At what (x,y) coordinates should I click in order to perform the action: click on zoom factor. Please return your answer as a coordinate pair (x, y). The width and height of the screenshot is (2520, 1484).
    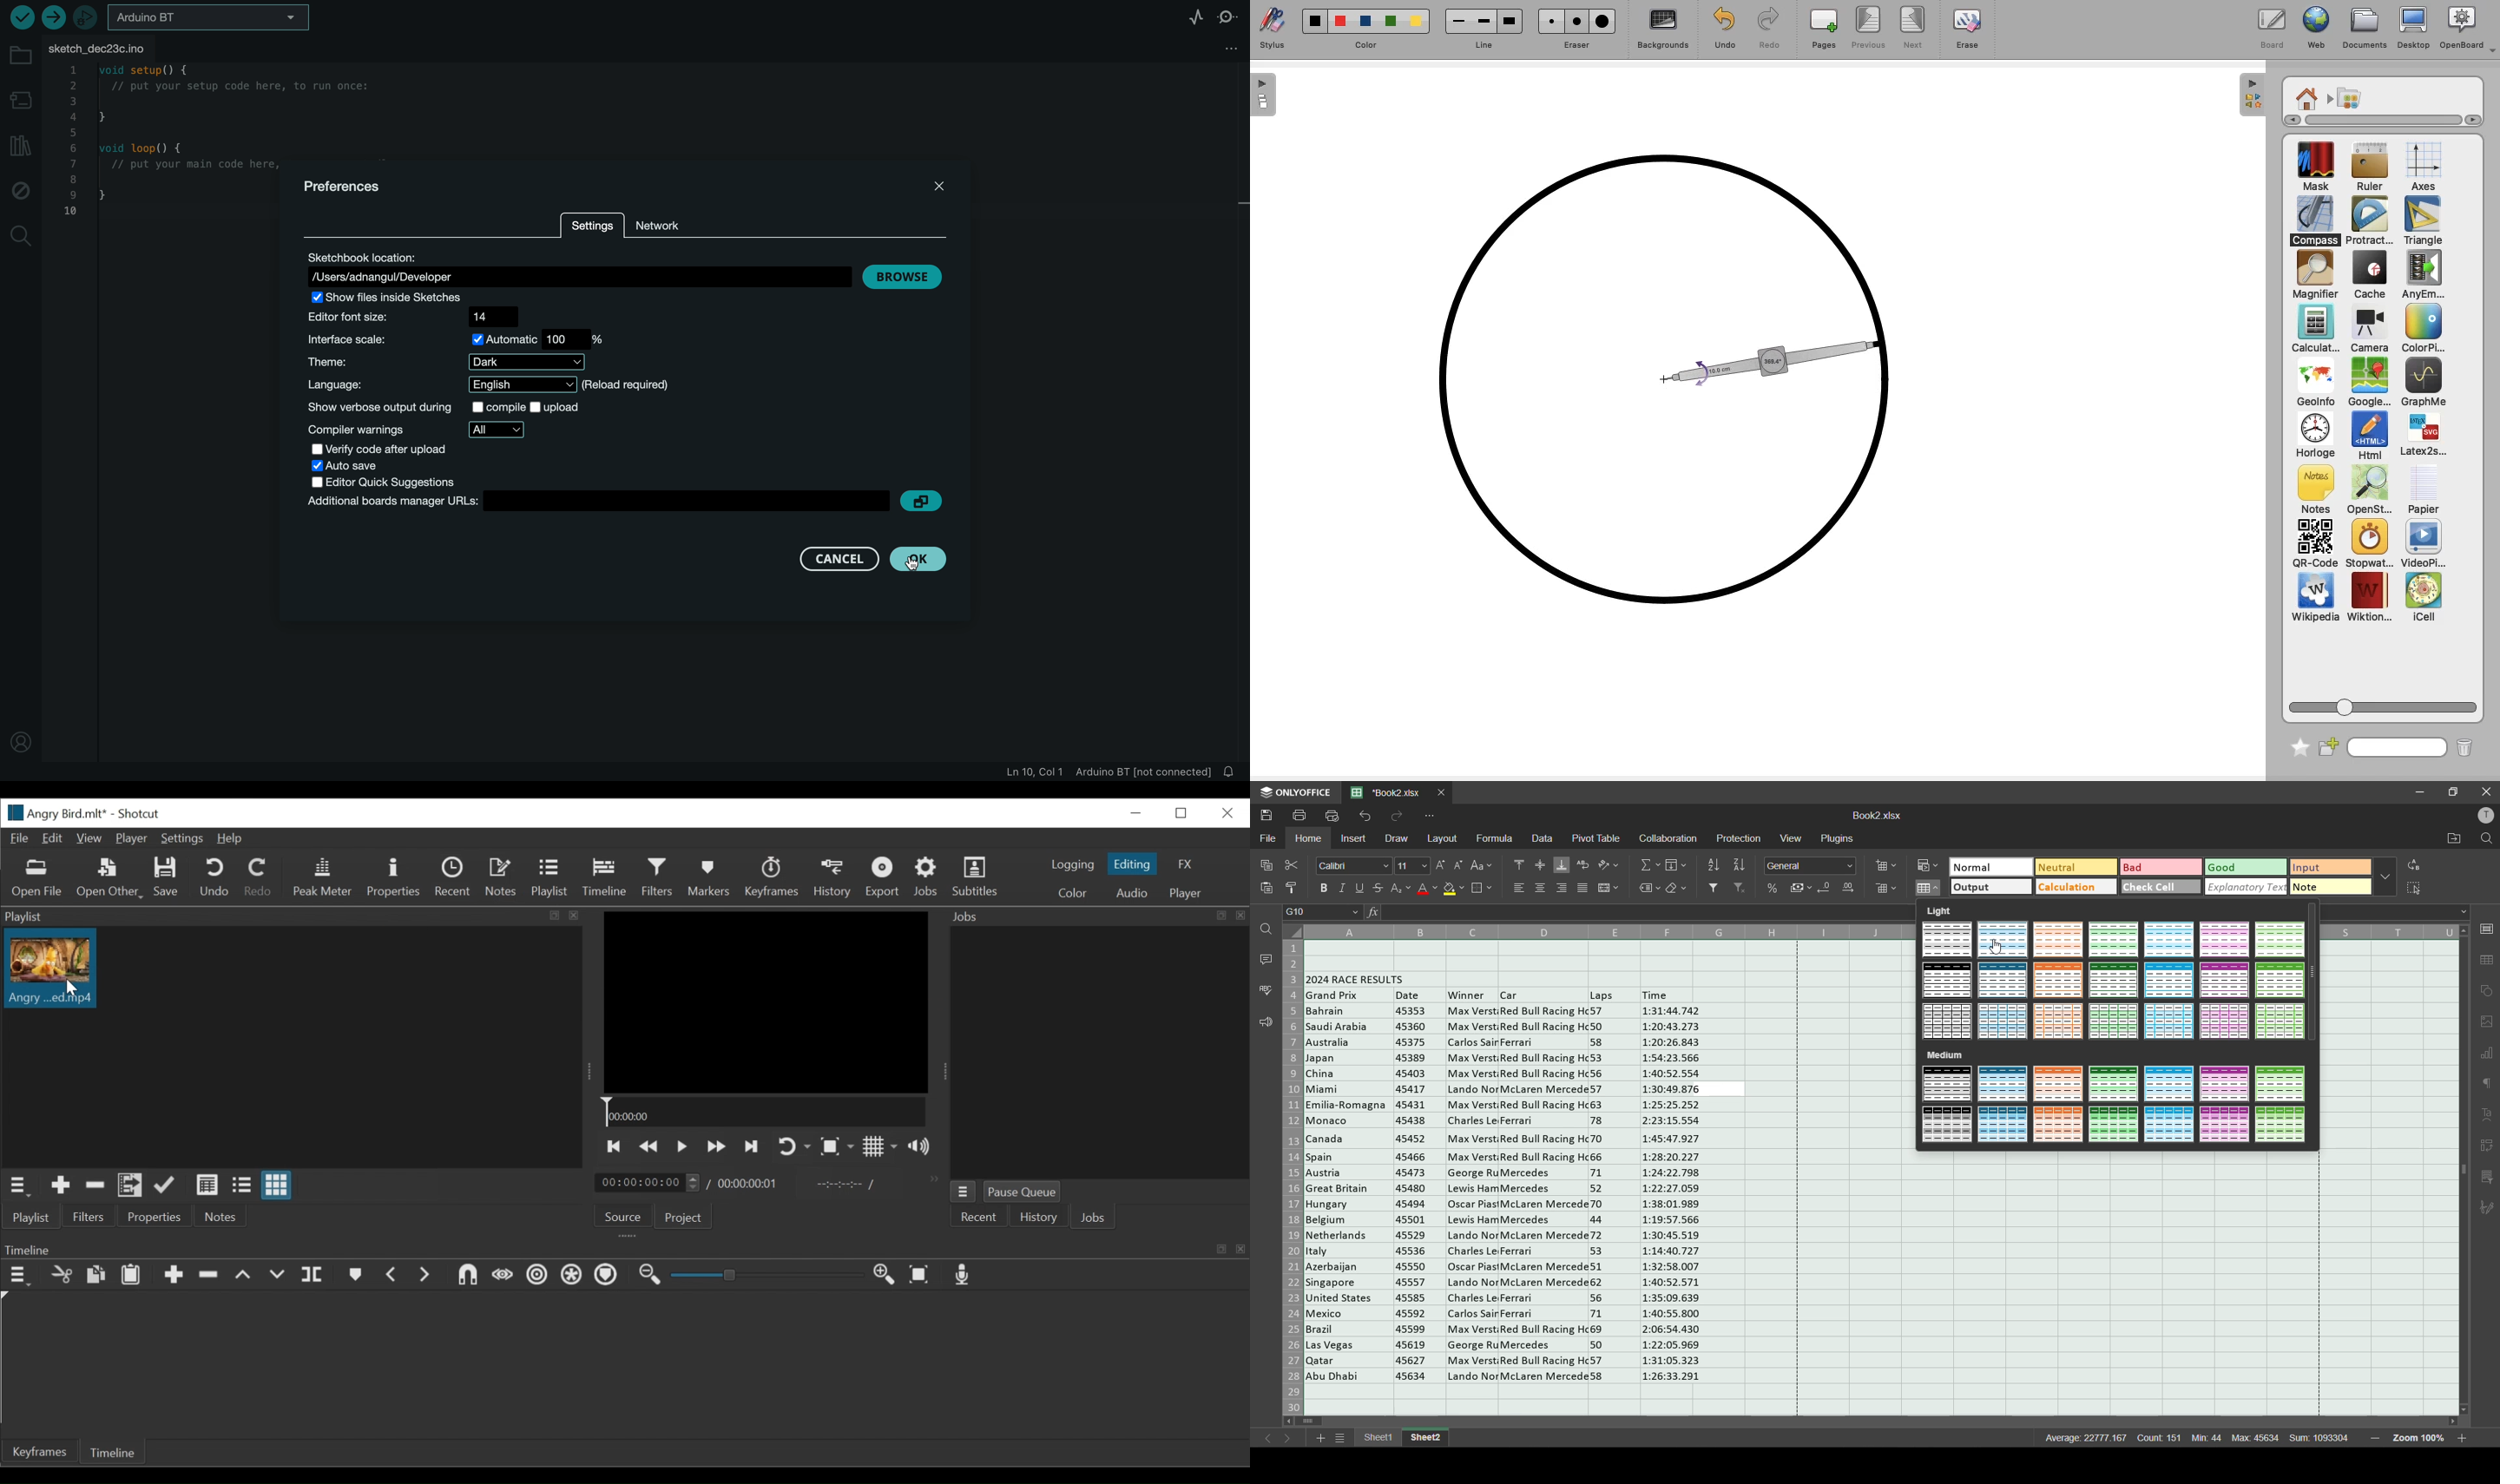
    Looking at the image, I should click on (2420, 1438).